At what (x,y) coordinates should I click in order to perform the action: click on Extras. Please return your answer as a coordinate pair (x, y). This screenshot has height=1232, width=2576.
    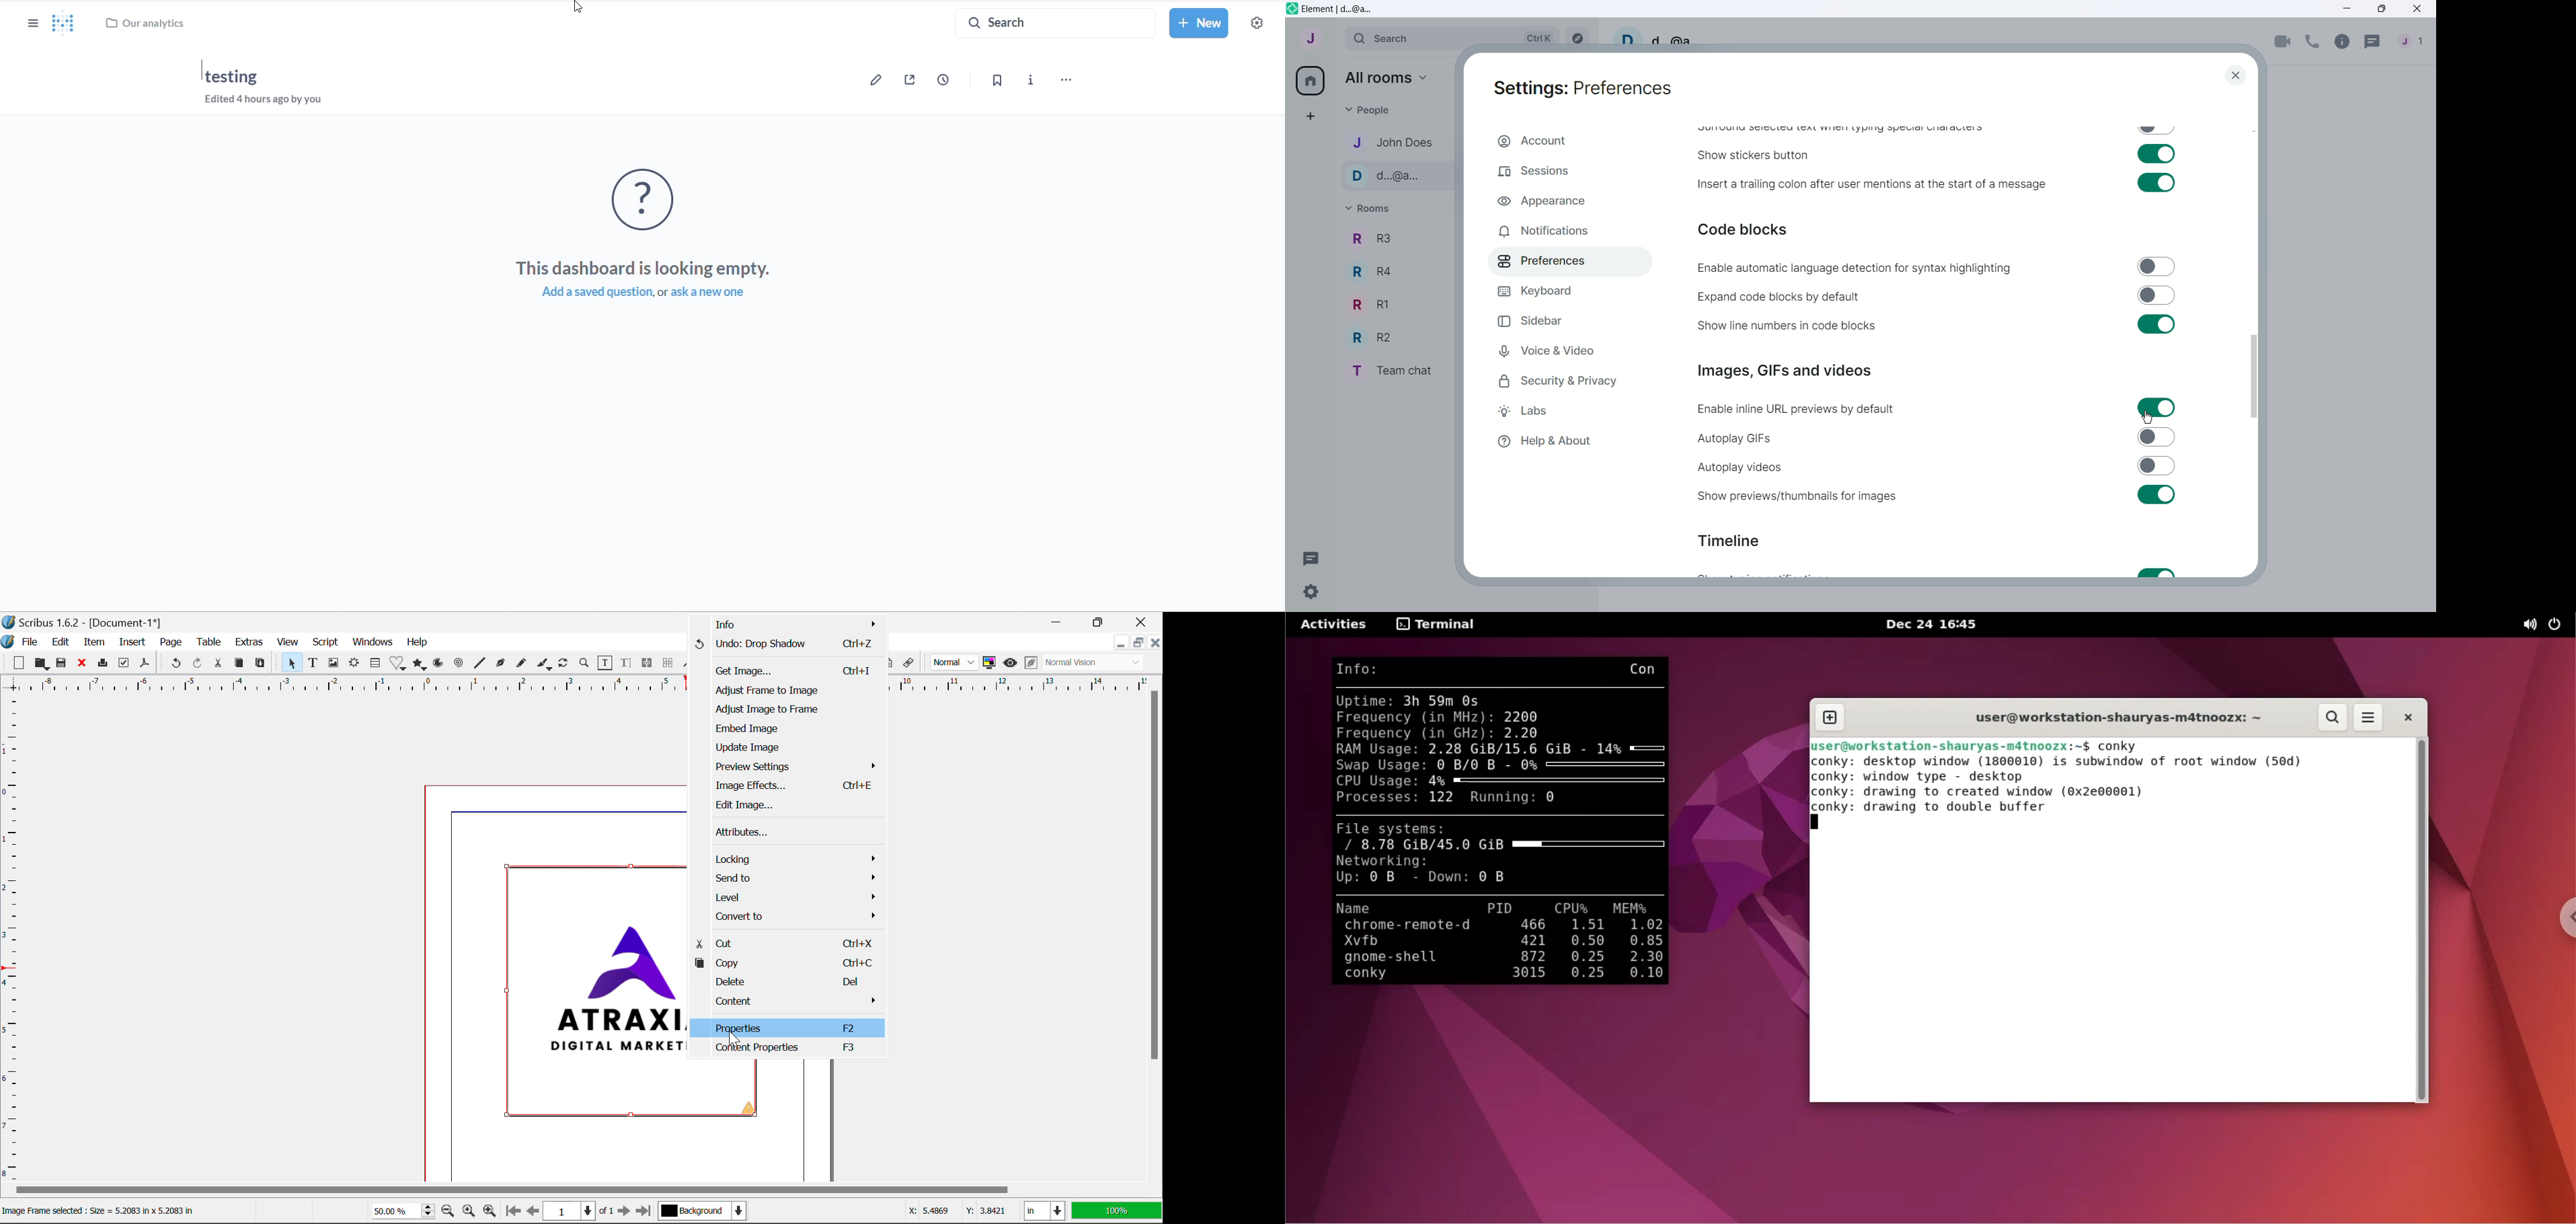
    Looking at the image, I should click on (250, 642).